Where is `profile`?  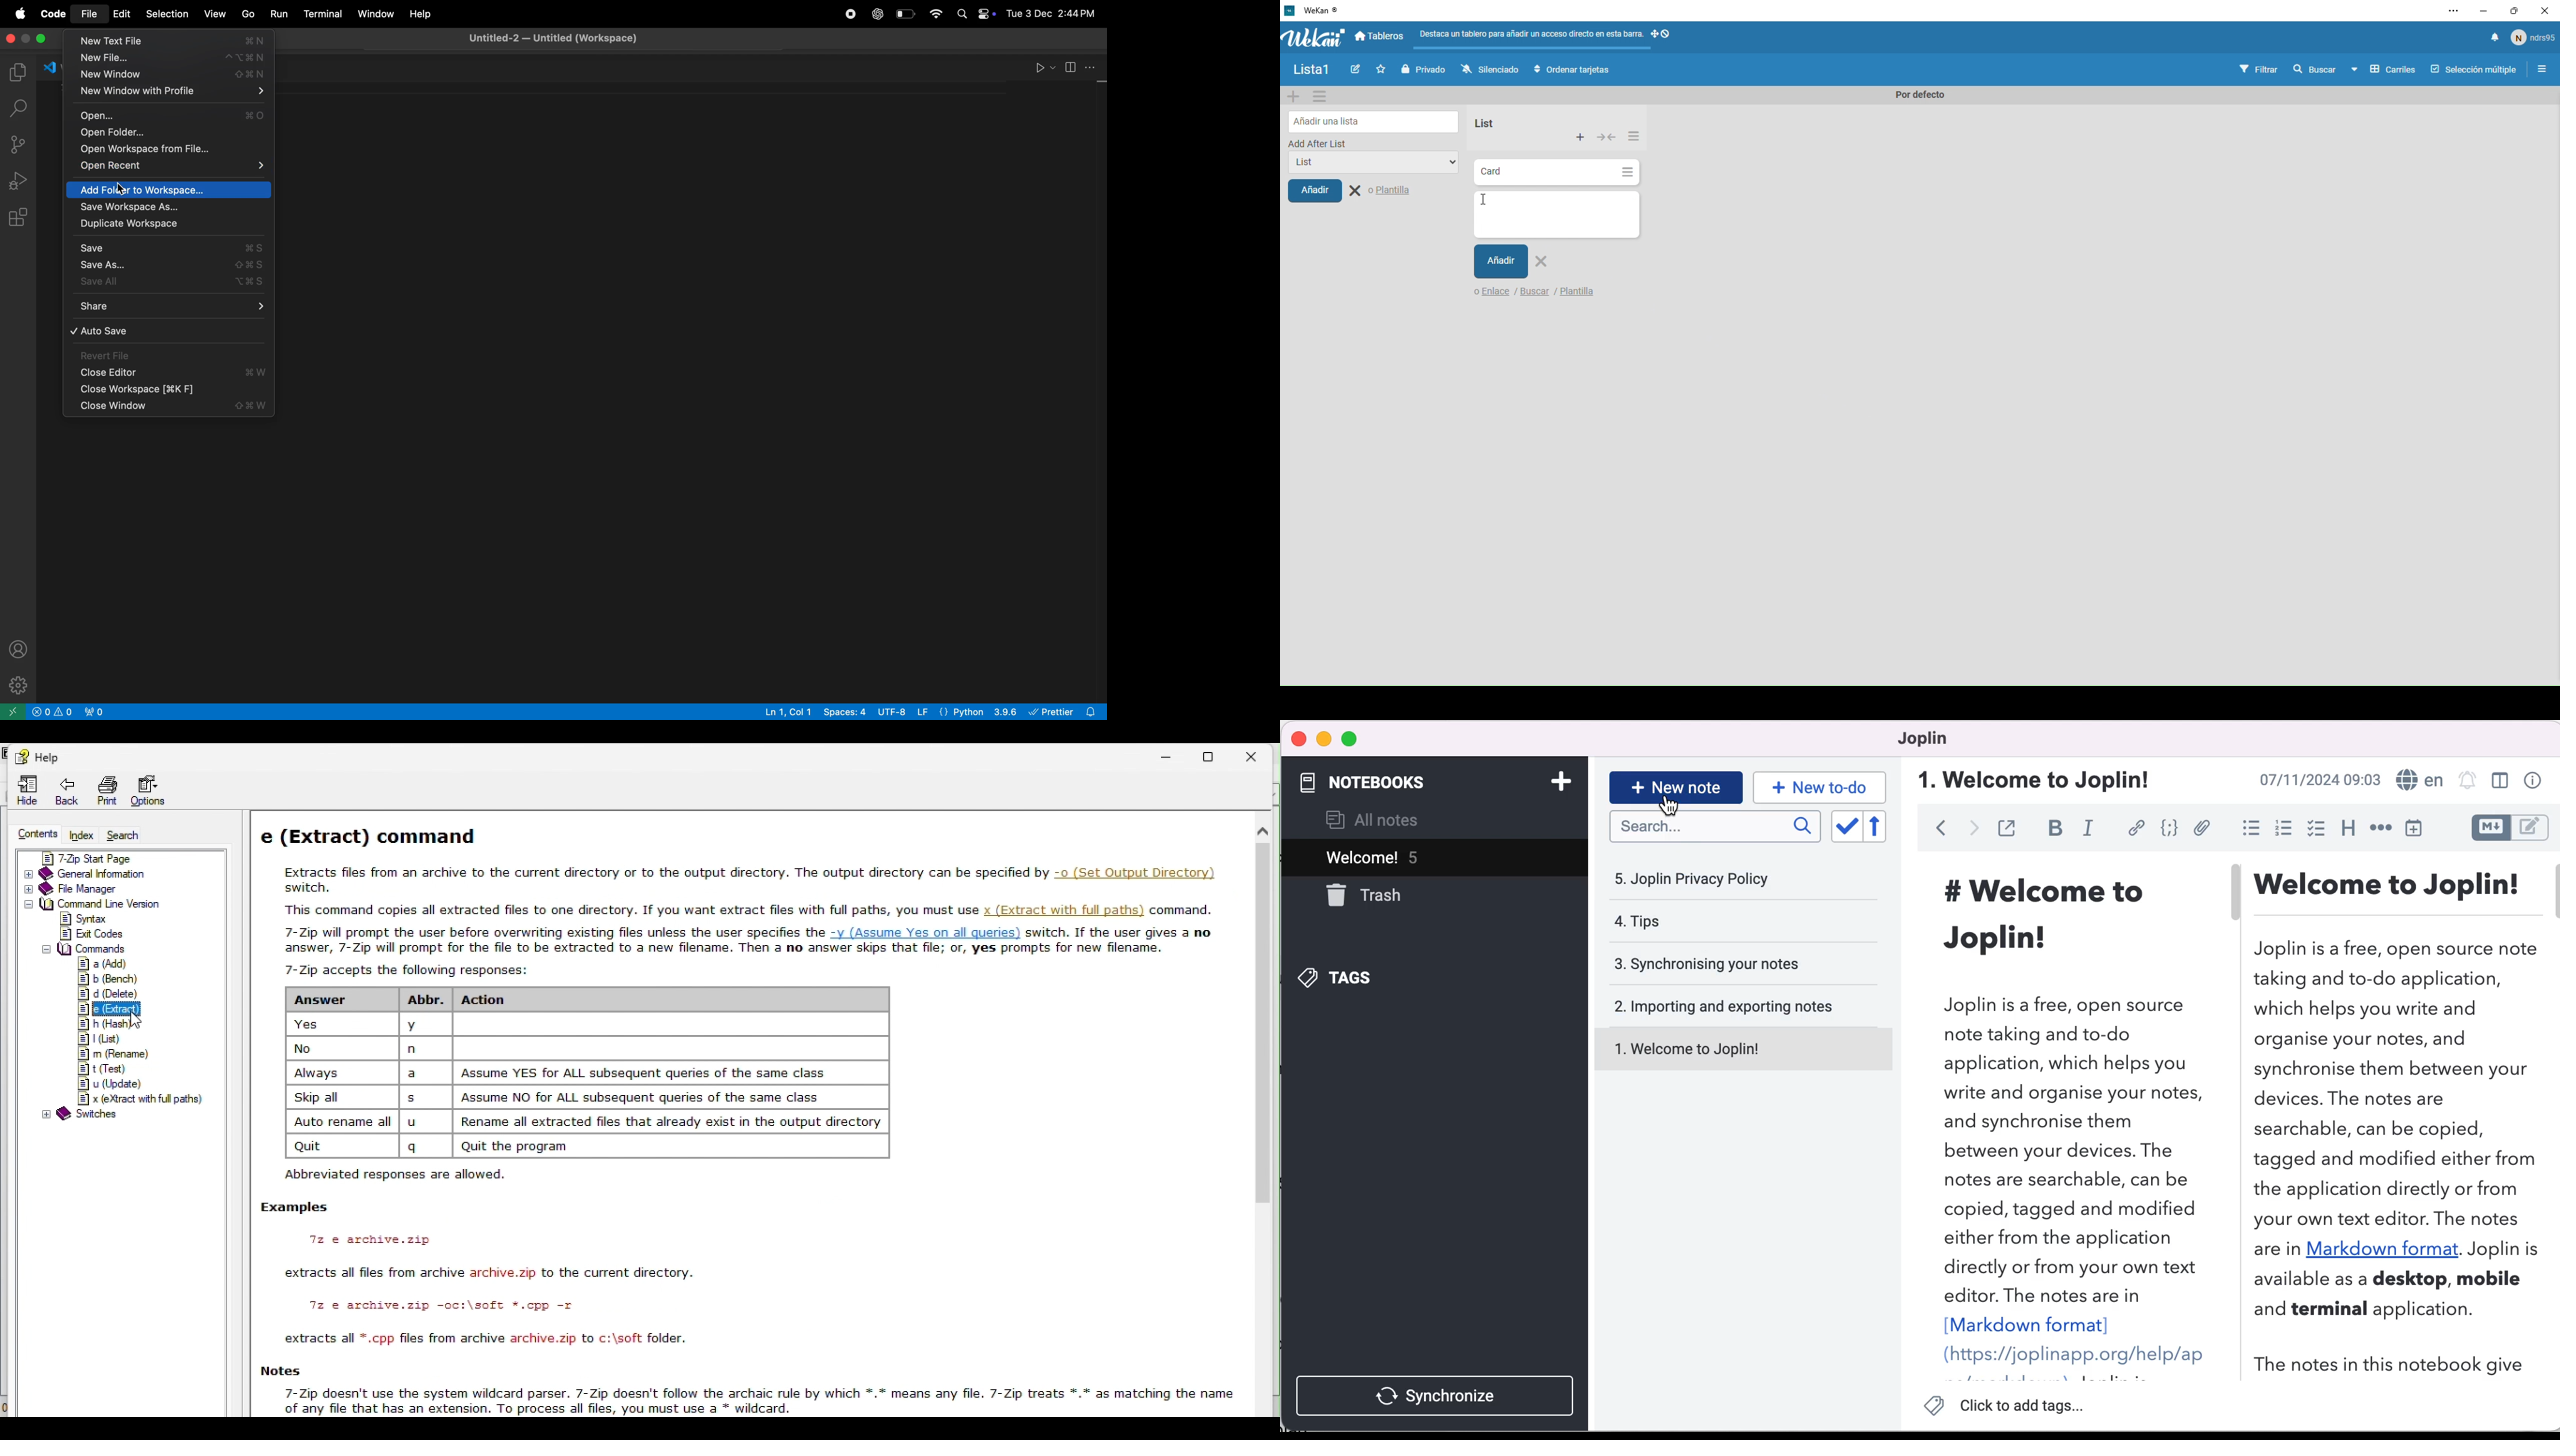 profile is located at coordinates (19, 647).